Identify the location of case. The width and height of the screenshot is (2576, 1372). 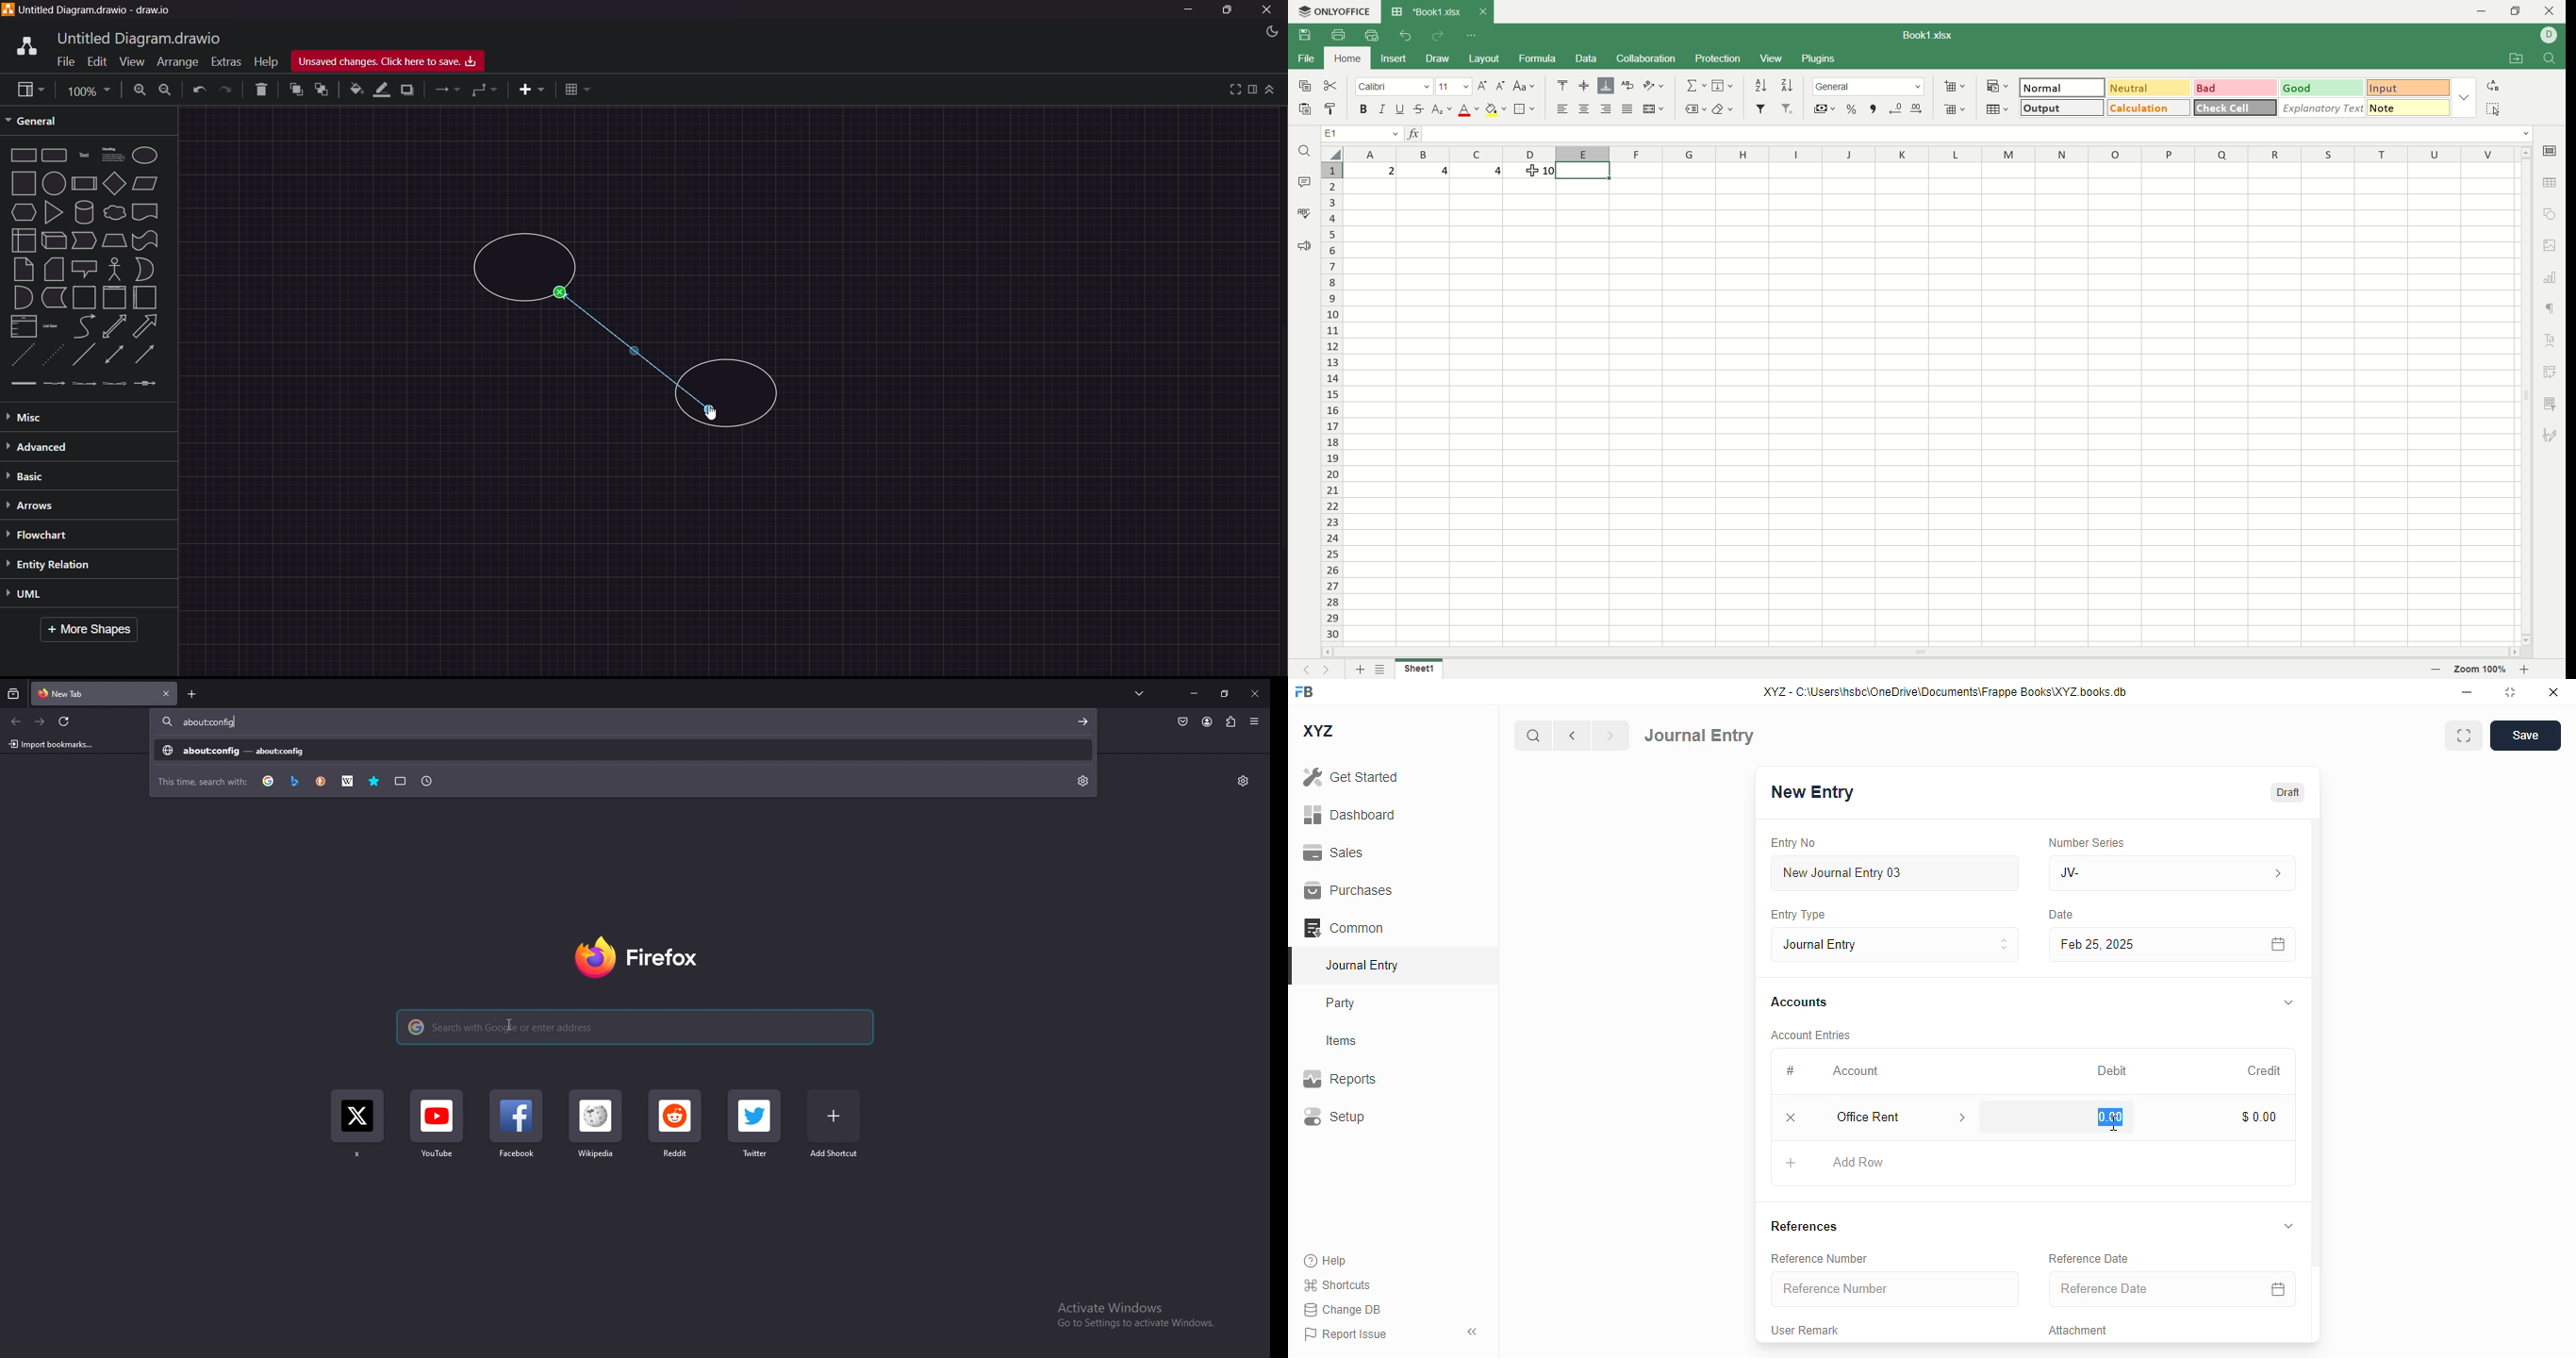
(1525, 85).